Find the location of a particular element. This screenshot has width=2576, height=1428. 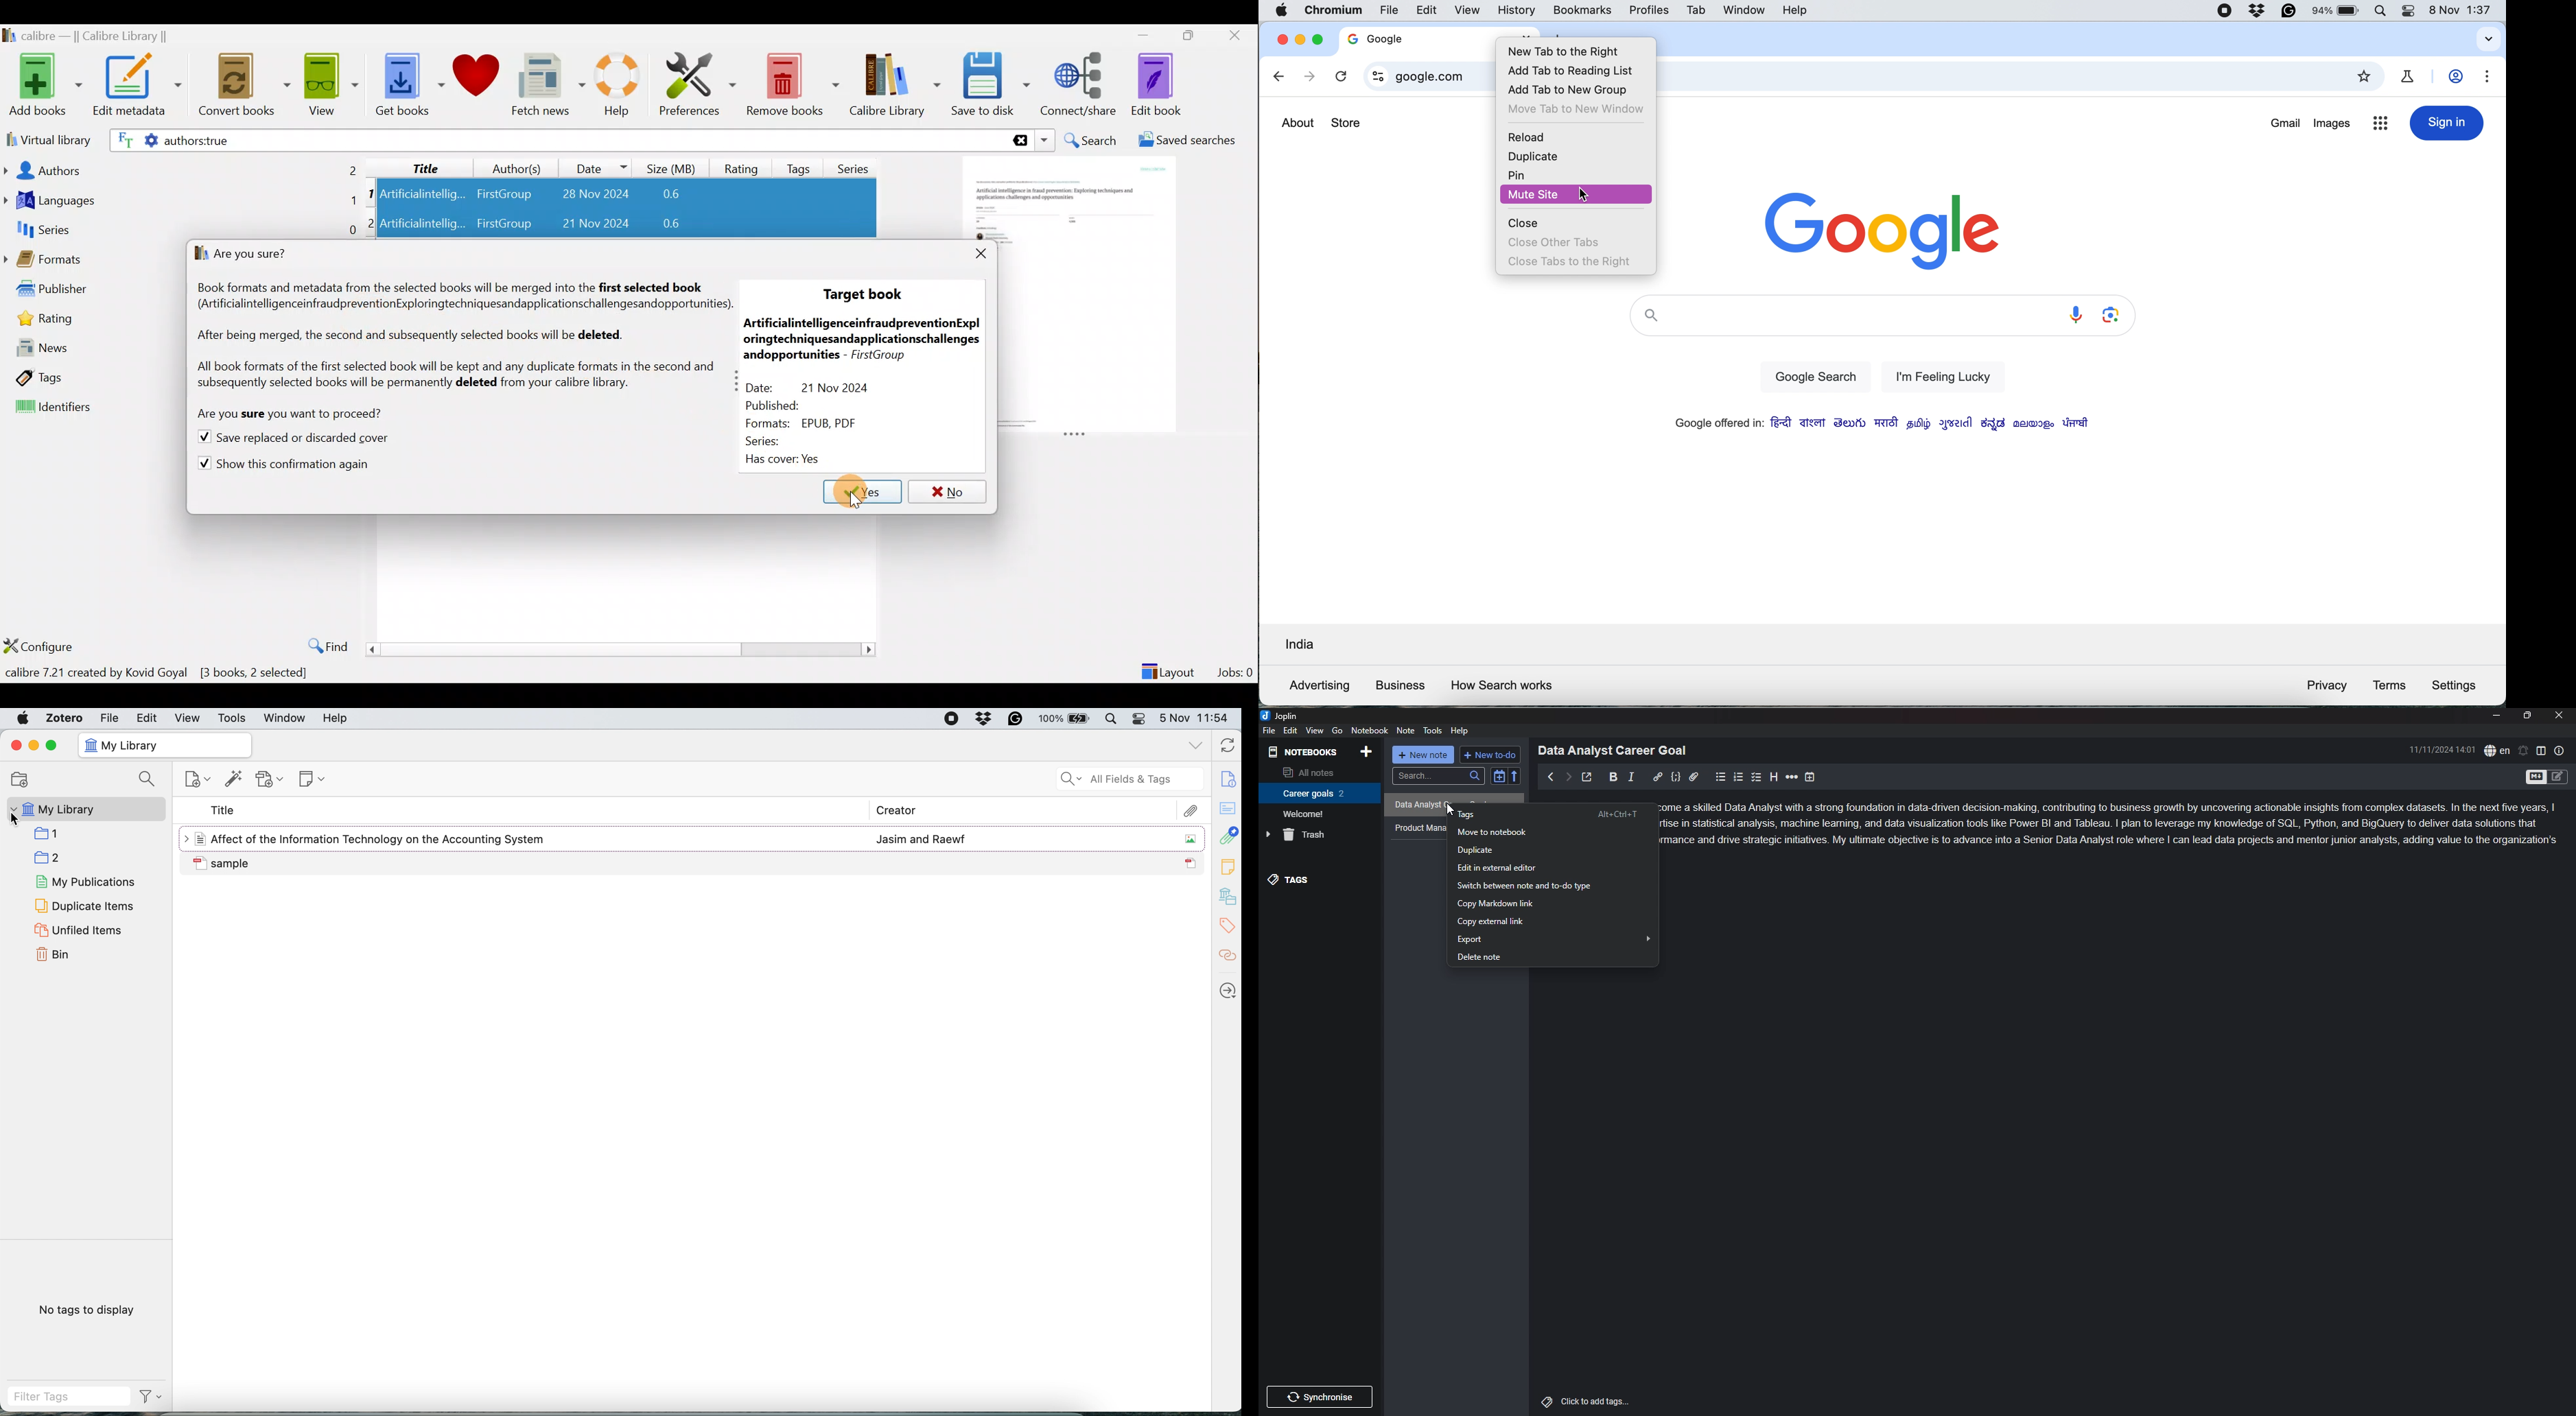

dropbox is located at coordinates (981, 719).